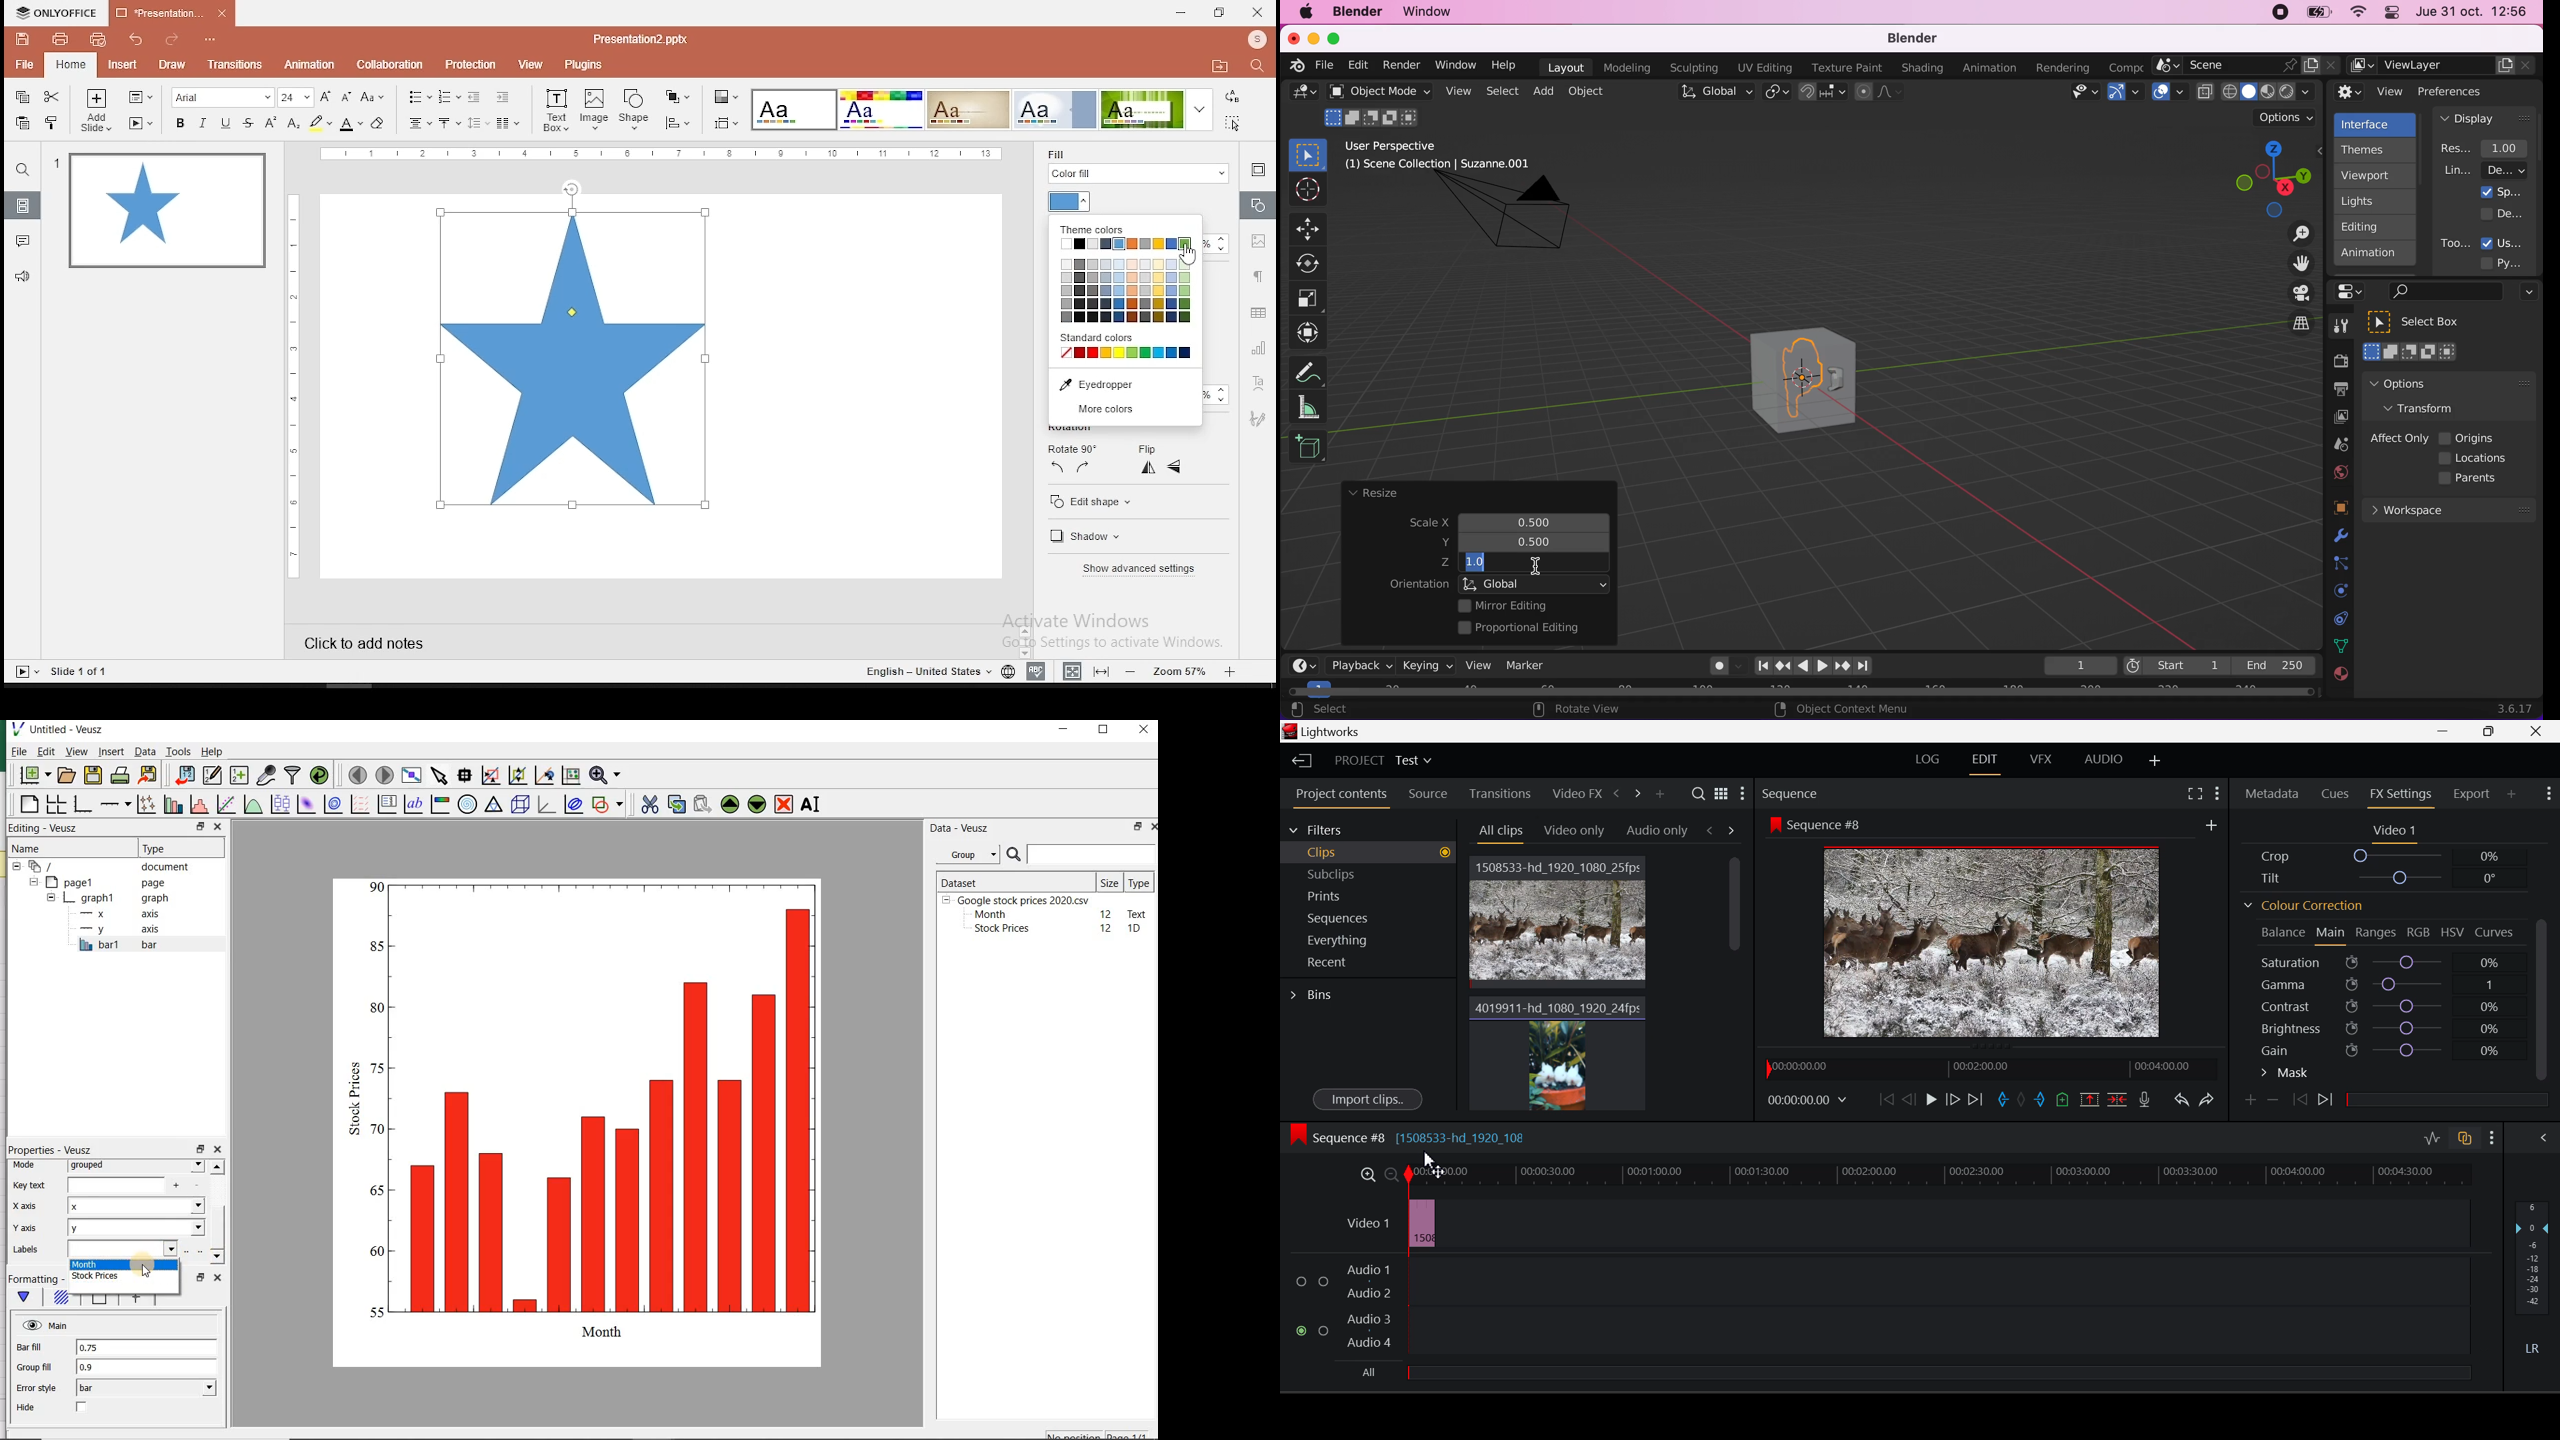 The image size is (2576, 1456). I want to click on Video FX Tab, so click(1577, 795).